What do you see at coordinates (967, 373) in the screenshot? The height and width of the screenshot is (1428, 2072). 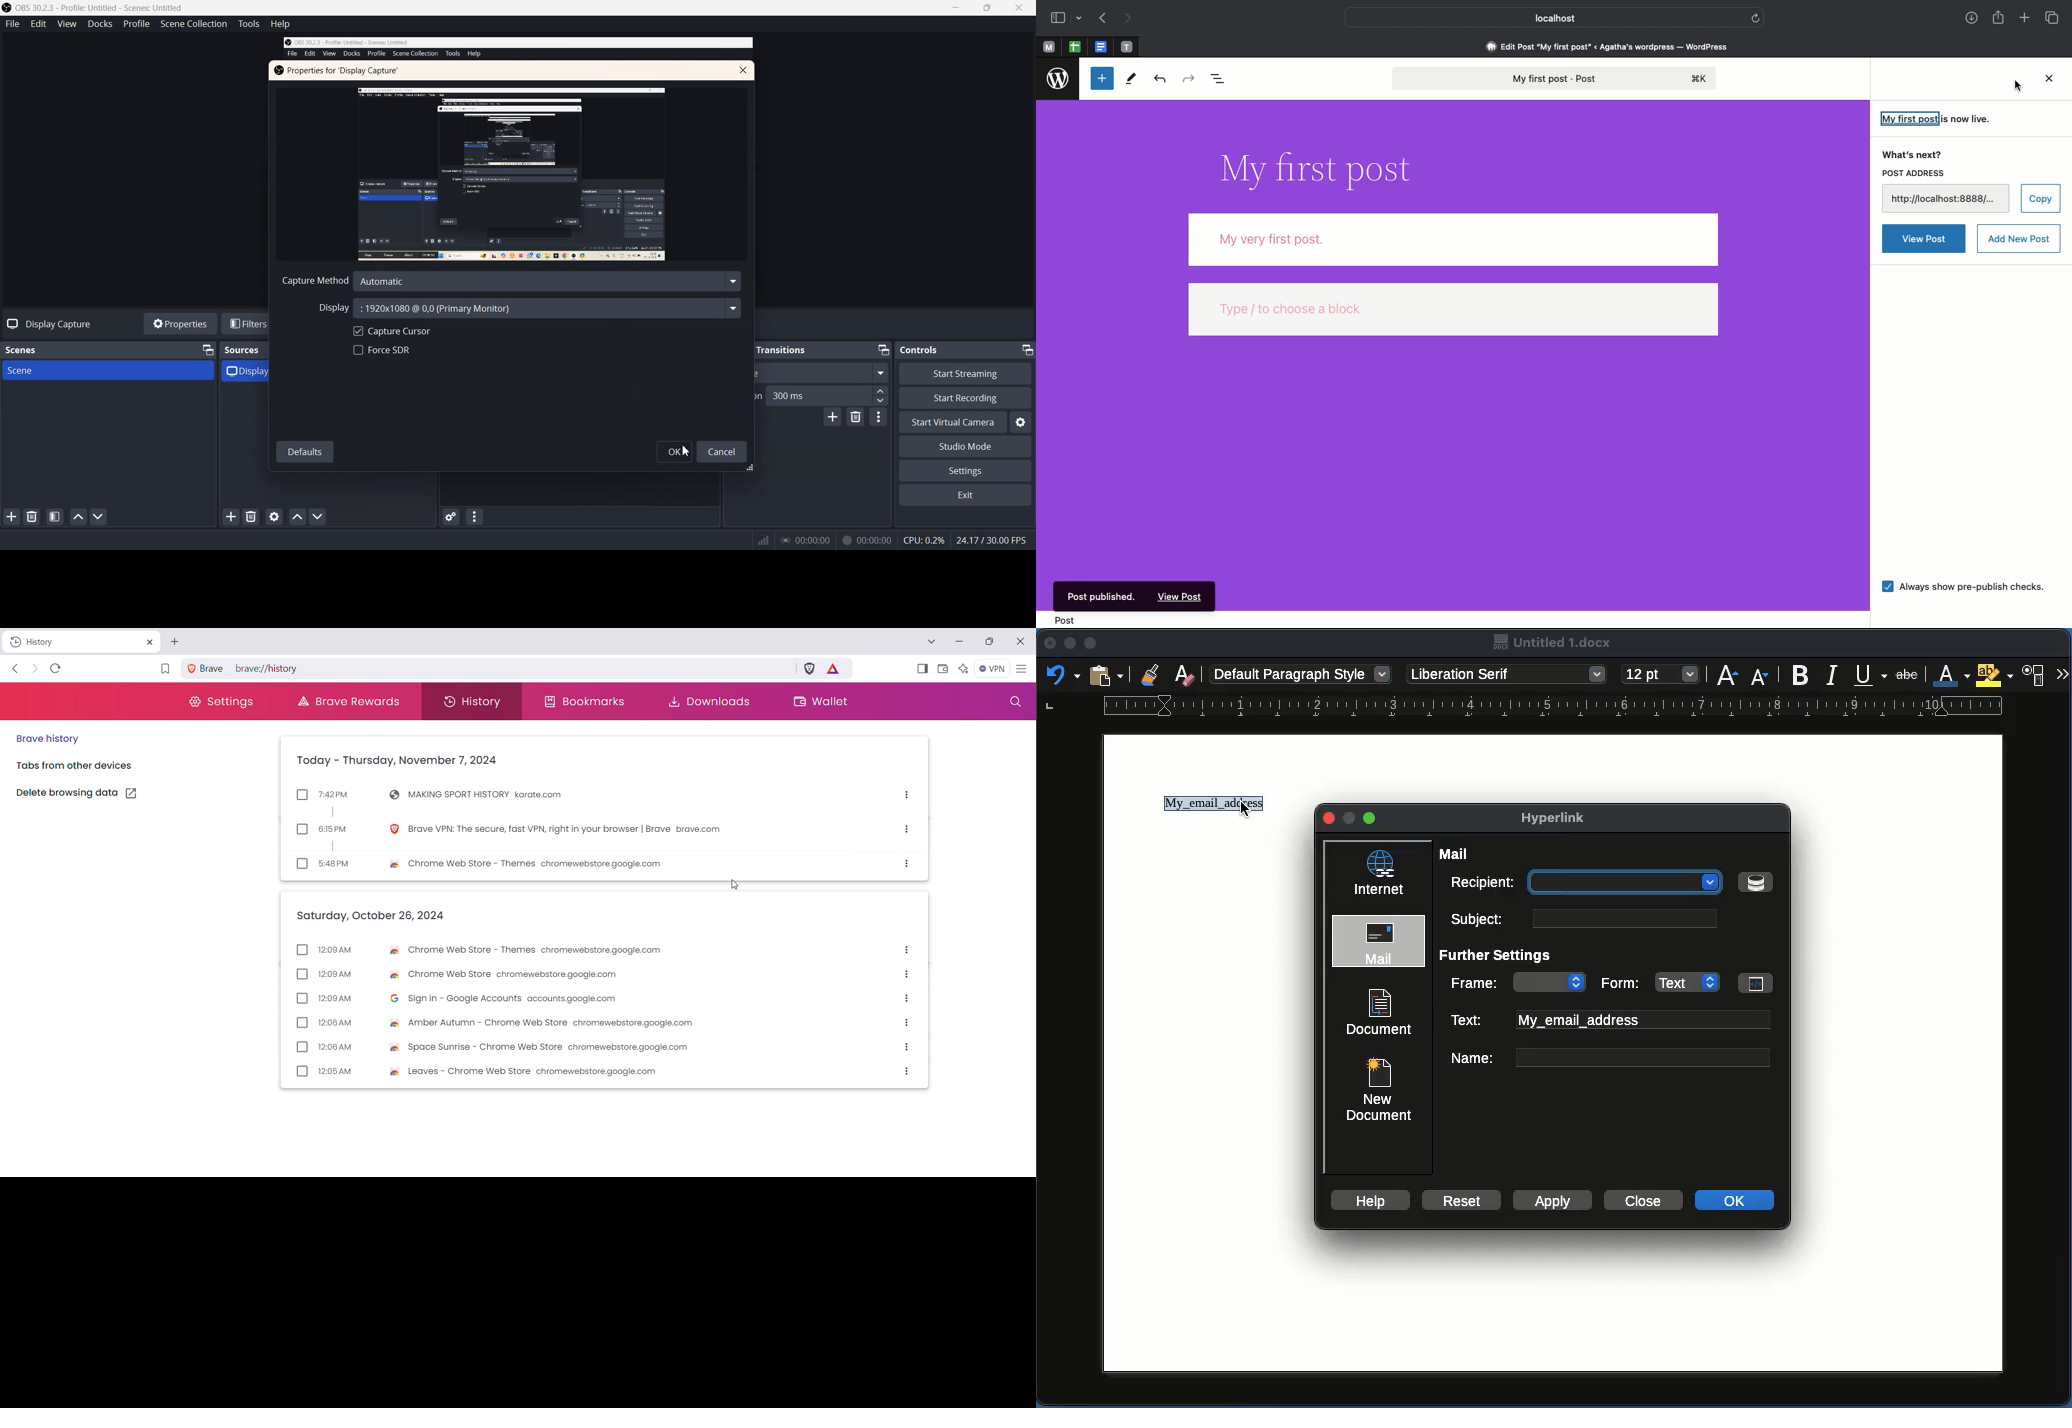 I see `Start Streaming` at bounding box center [967, 373].